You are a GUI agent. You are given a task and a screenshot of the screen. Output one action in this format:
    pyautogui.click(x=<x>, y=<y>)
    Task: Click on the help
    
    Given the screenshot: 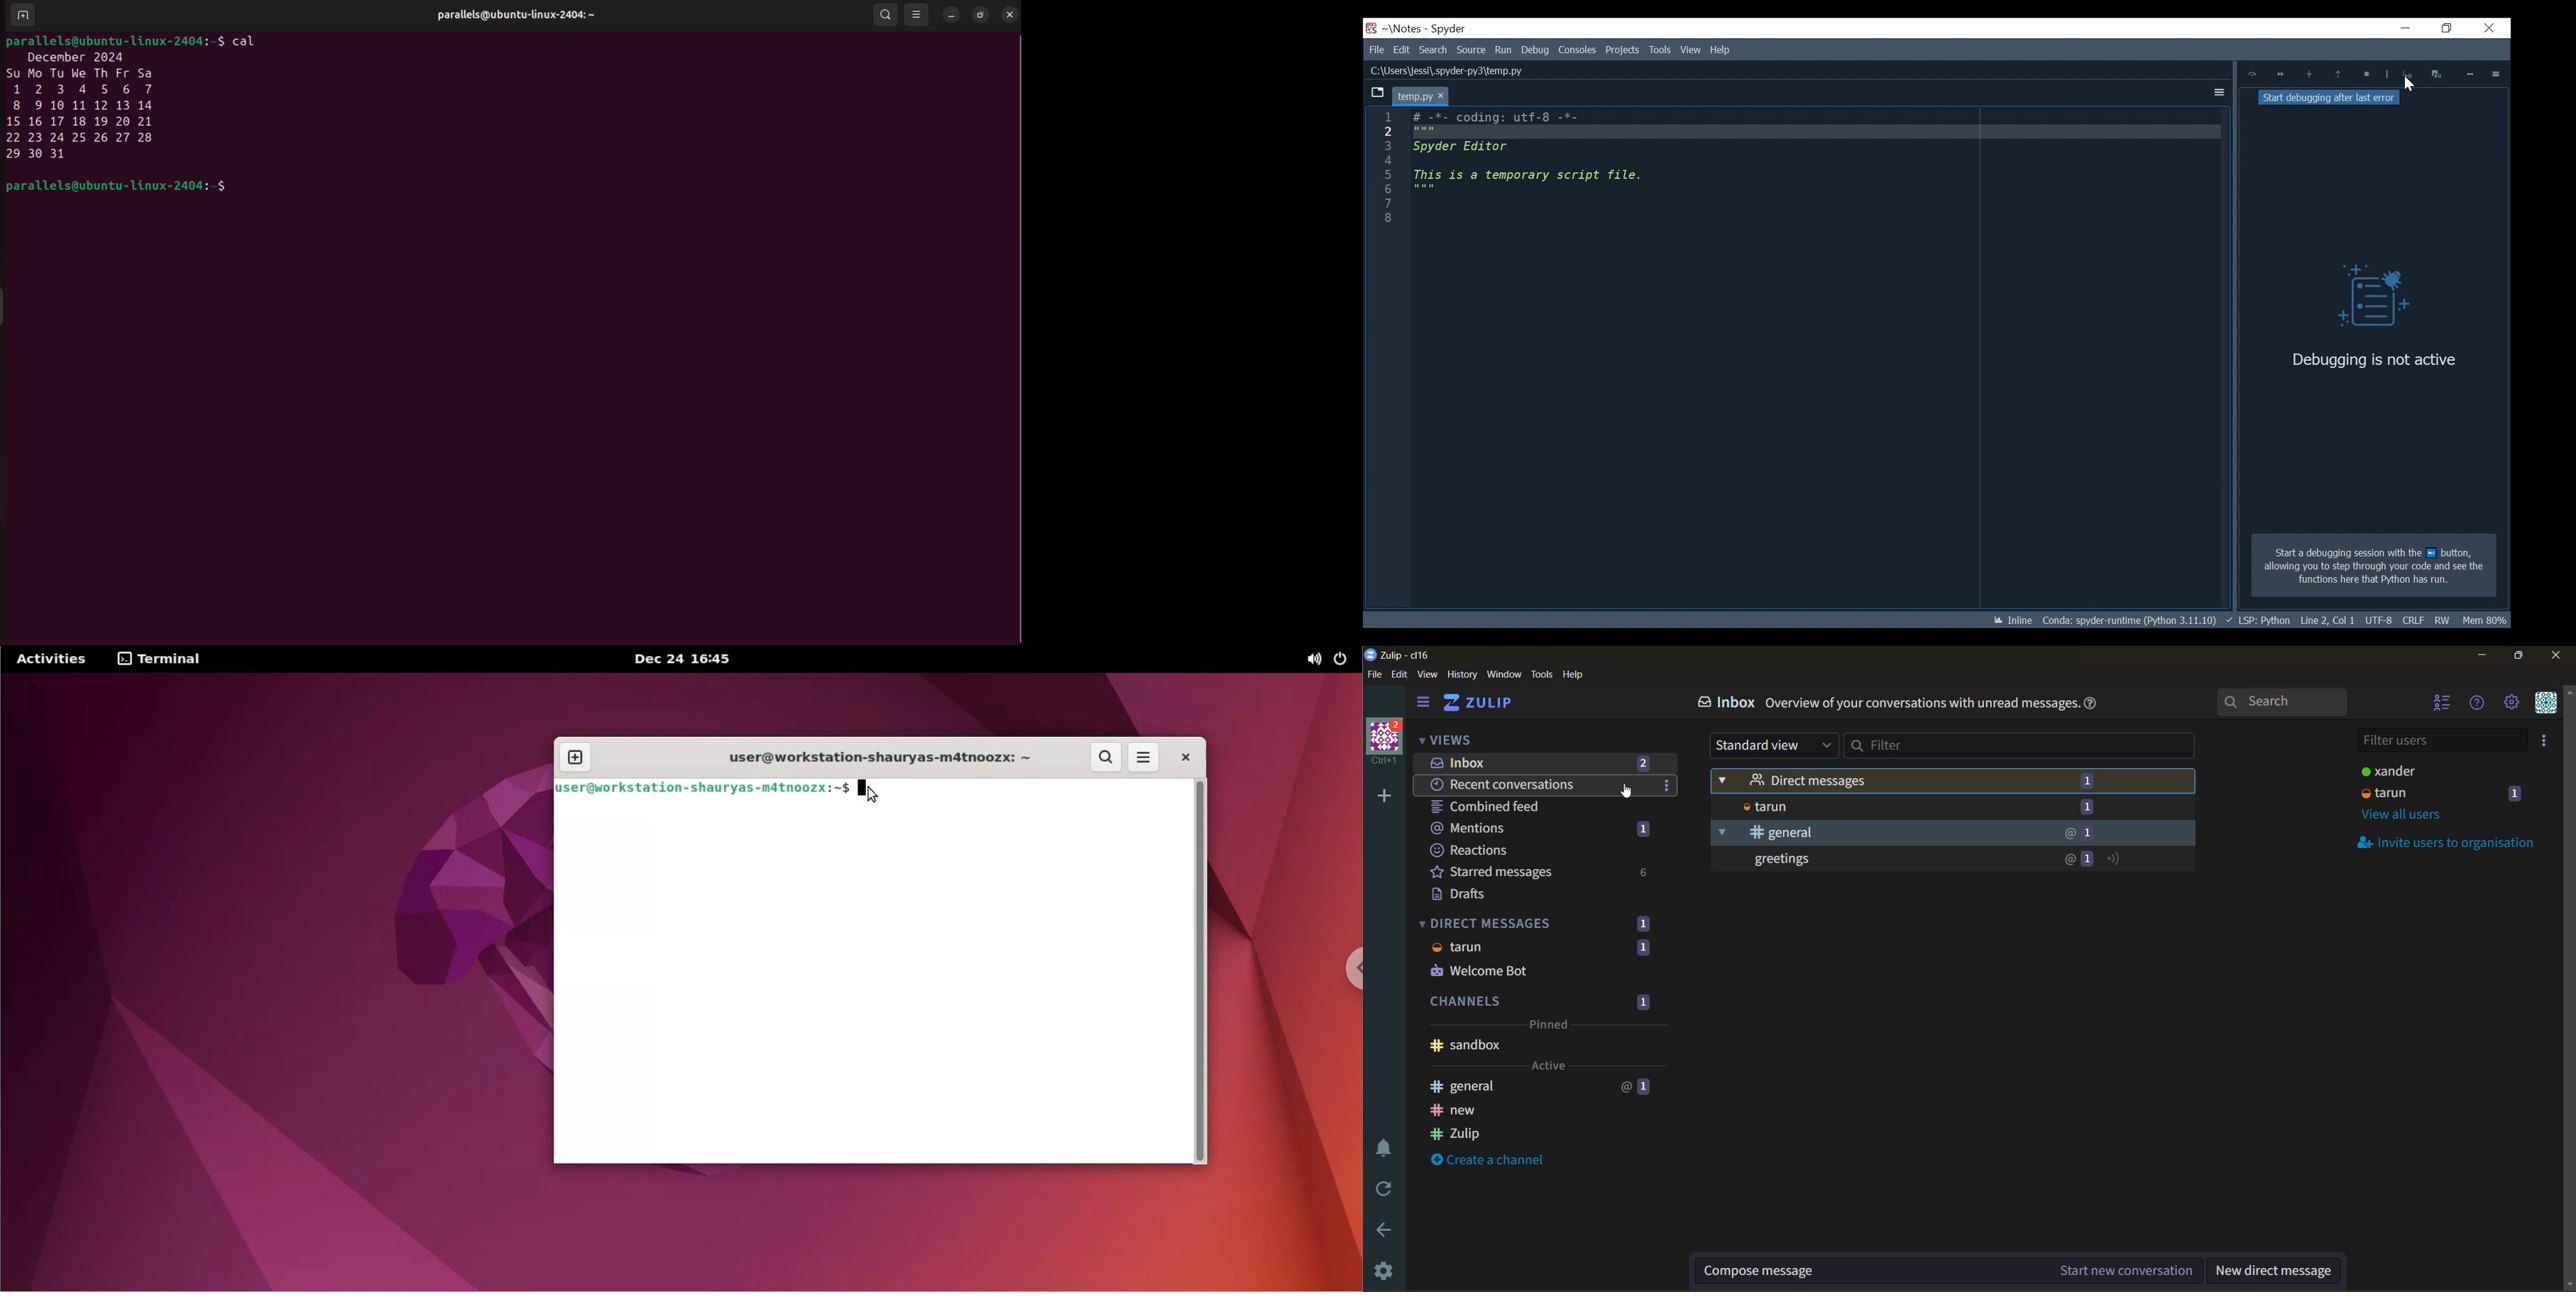 What is the action you would take?
    pyautogui.click(x=1574, y=675)
    